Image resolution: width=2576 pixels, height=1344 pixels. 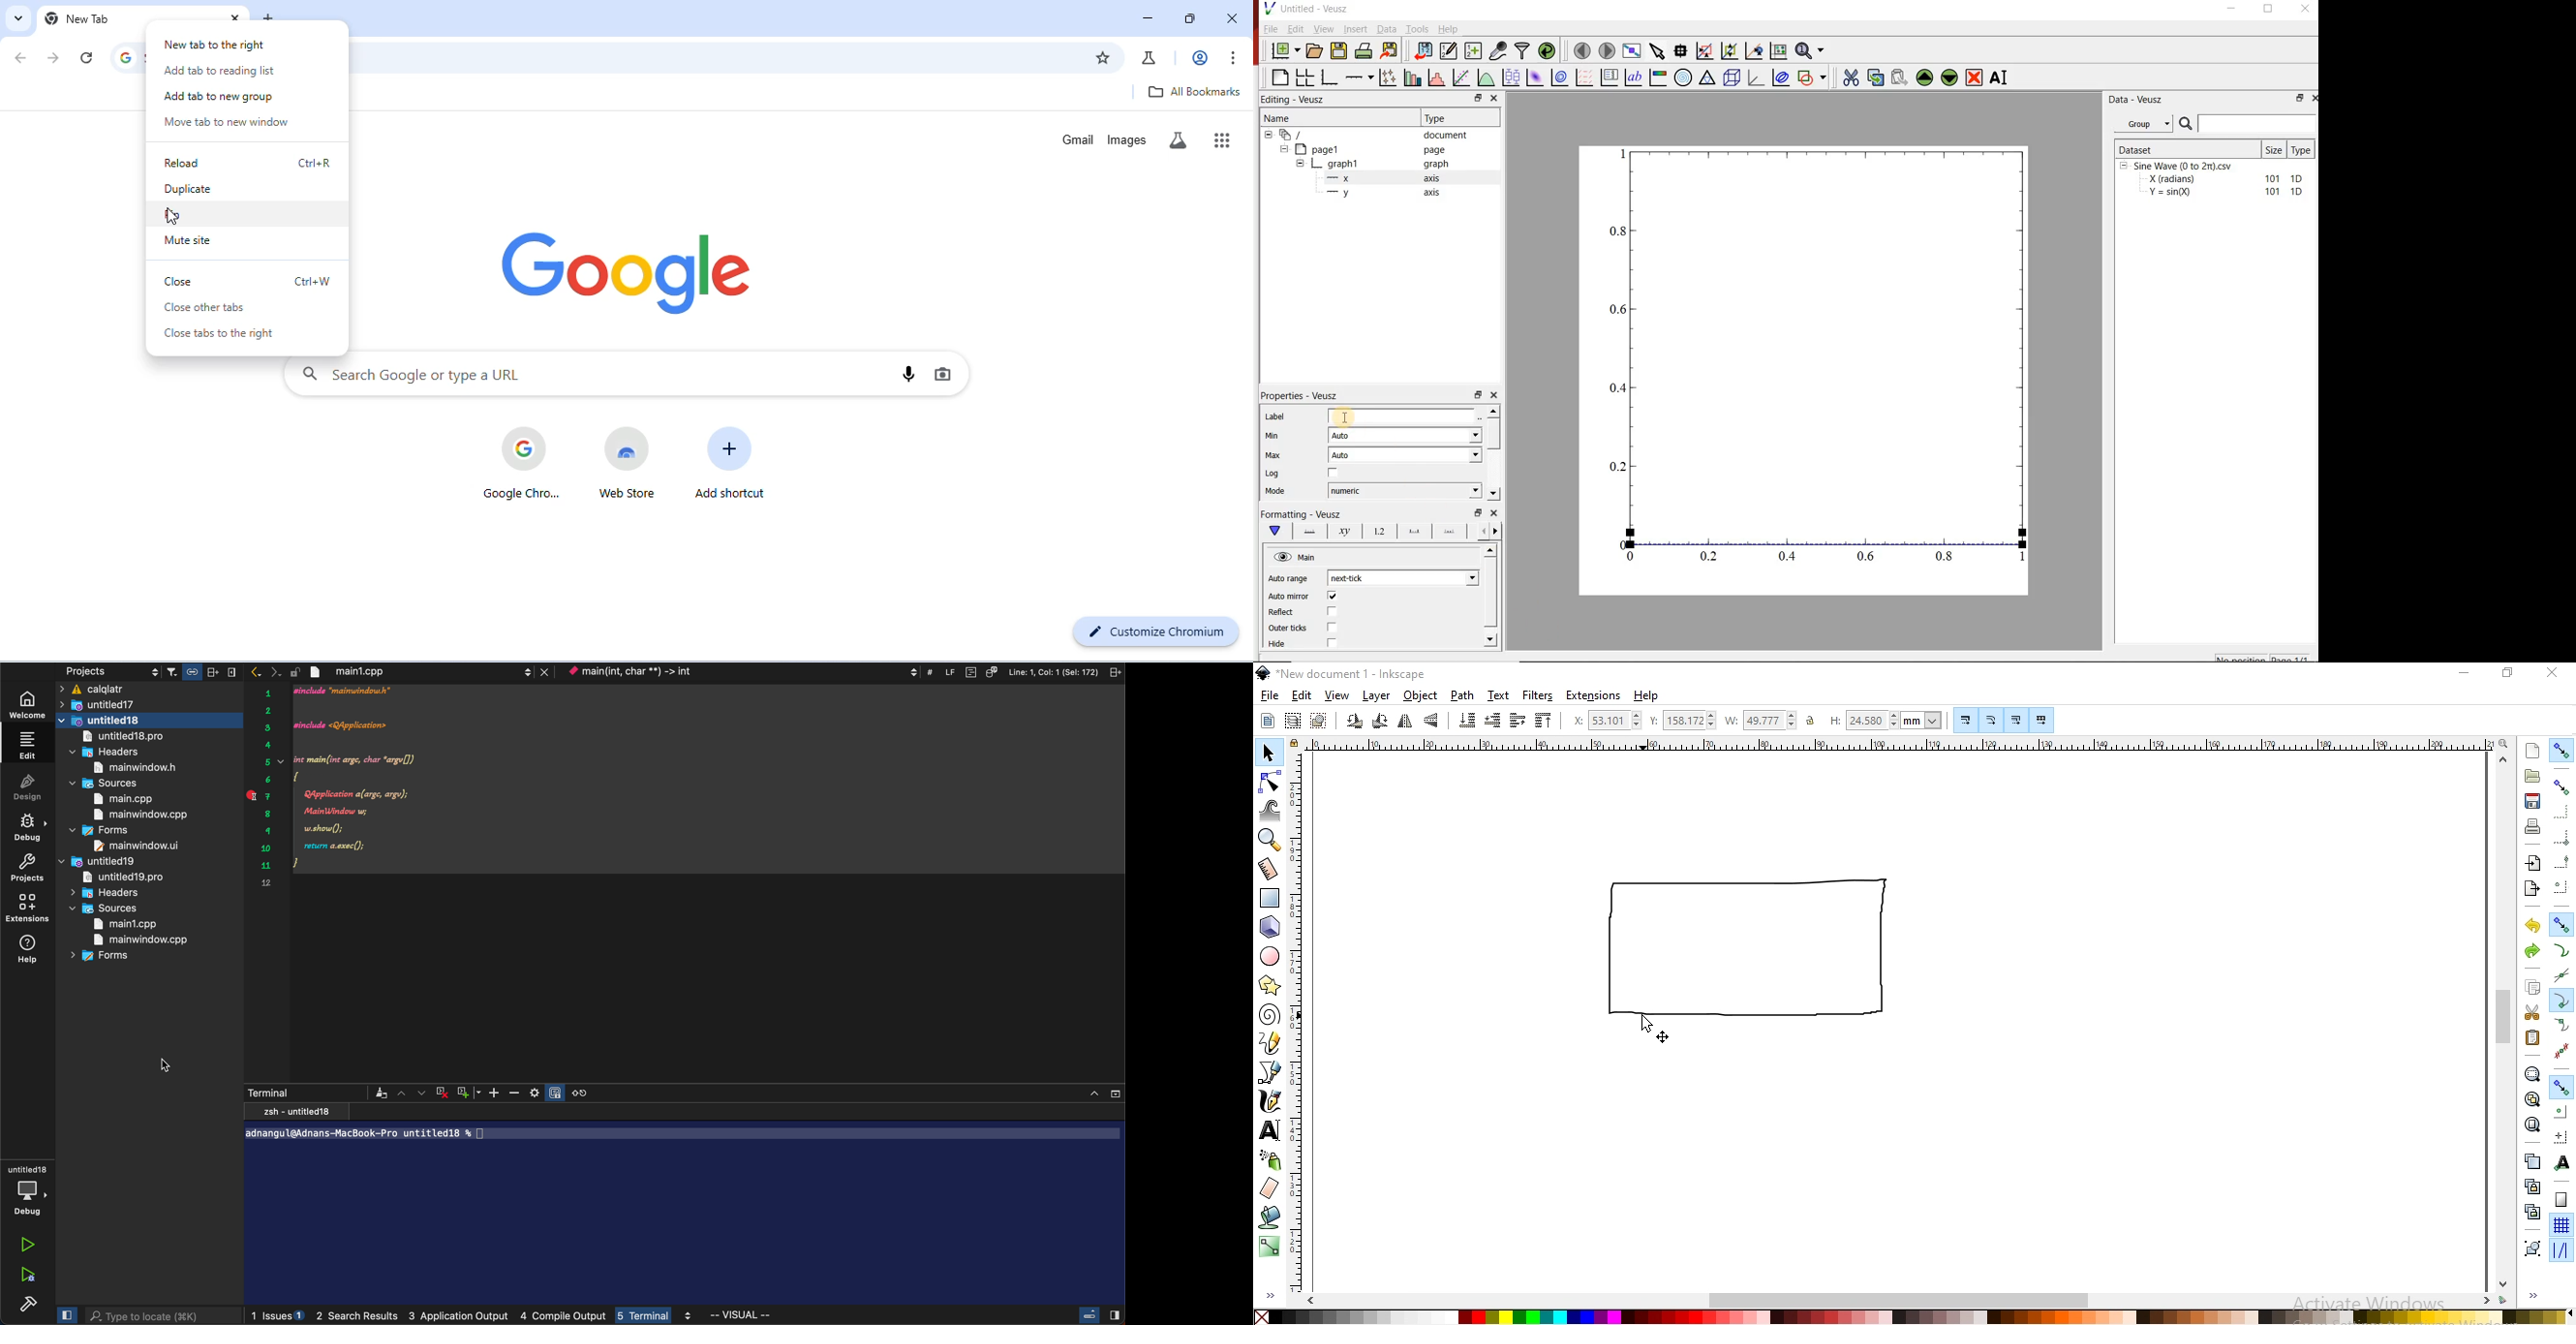 What do you see at coordinates (2561, 1112) in the screenshot?
I see `snap centers of objects` at bounding box center [2561, 1112].